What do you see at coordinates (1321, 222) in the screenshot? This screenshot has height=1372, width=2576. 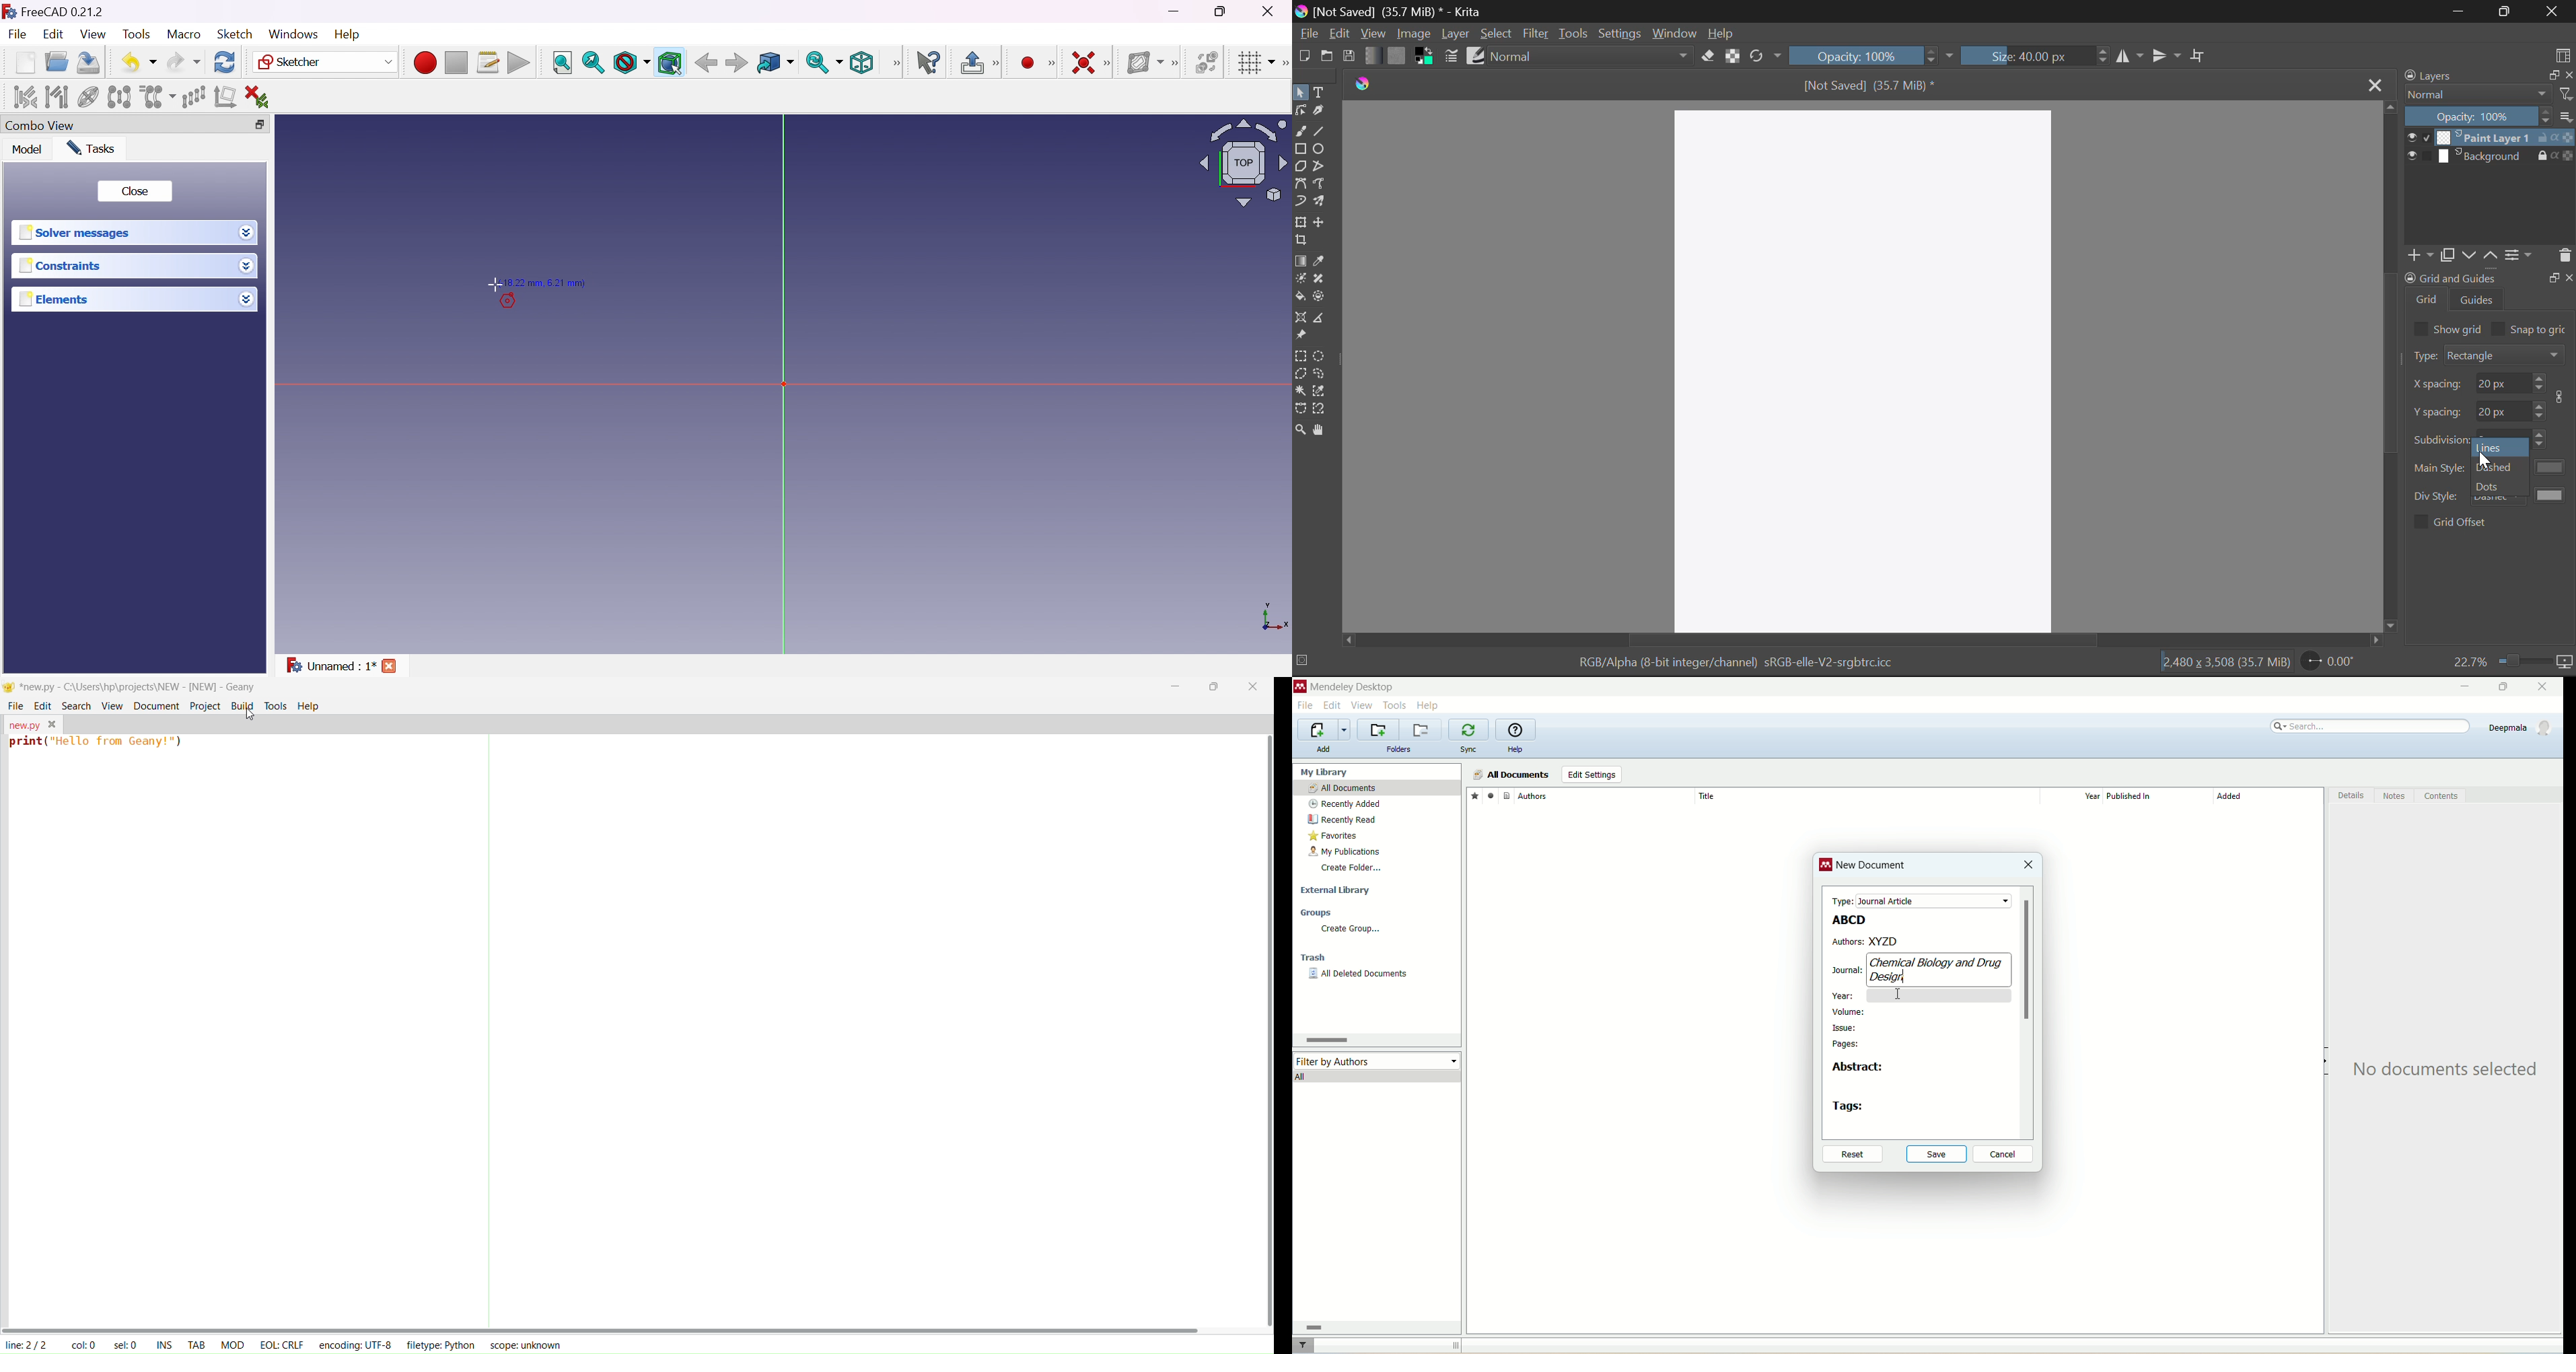 I see `Move Layer` at bounding box center [1321, 222].